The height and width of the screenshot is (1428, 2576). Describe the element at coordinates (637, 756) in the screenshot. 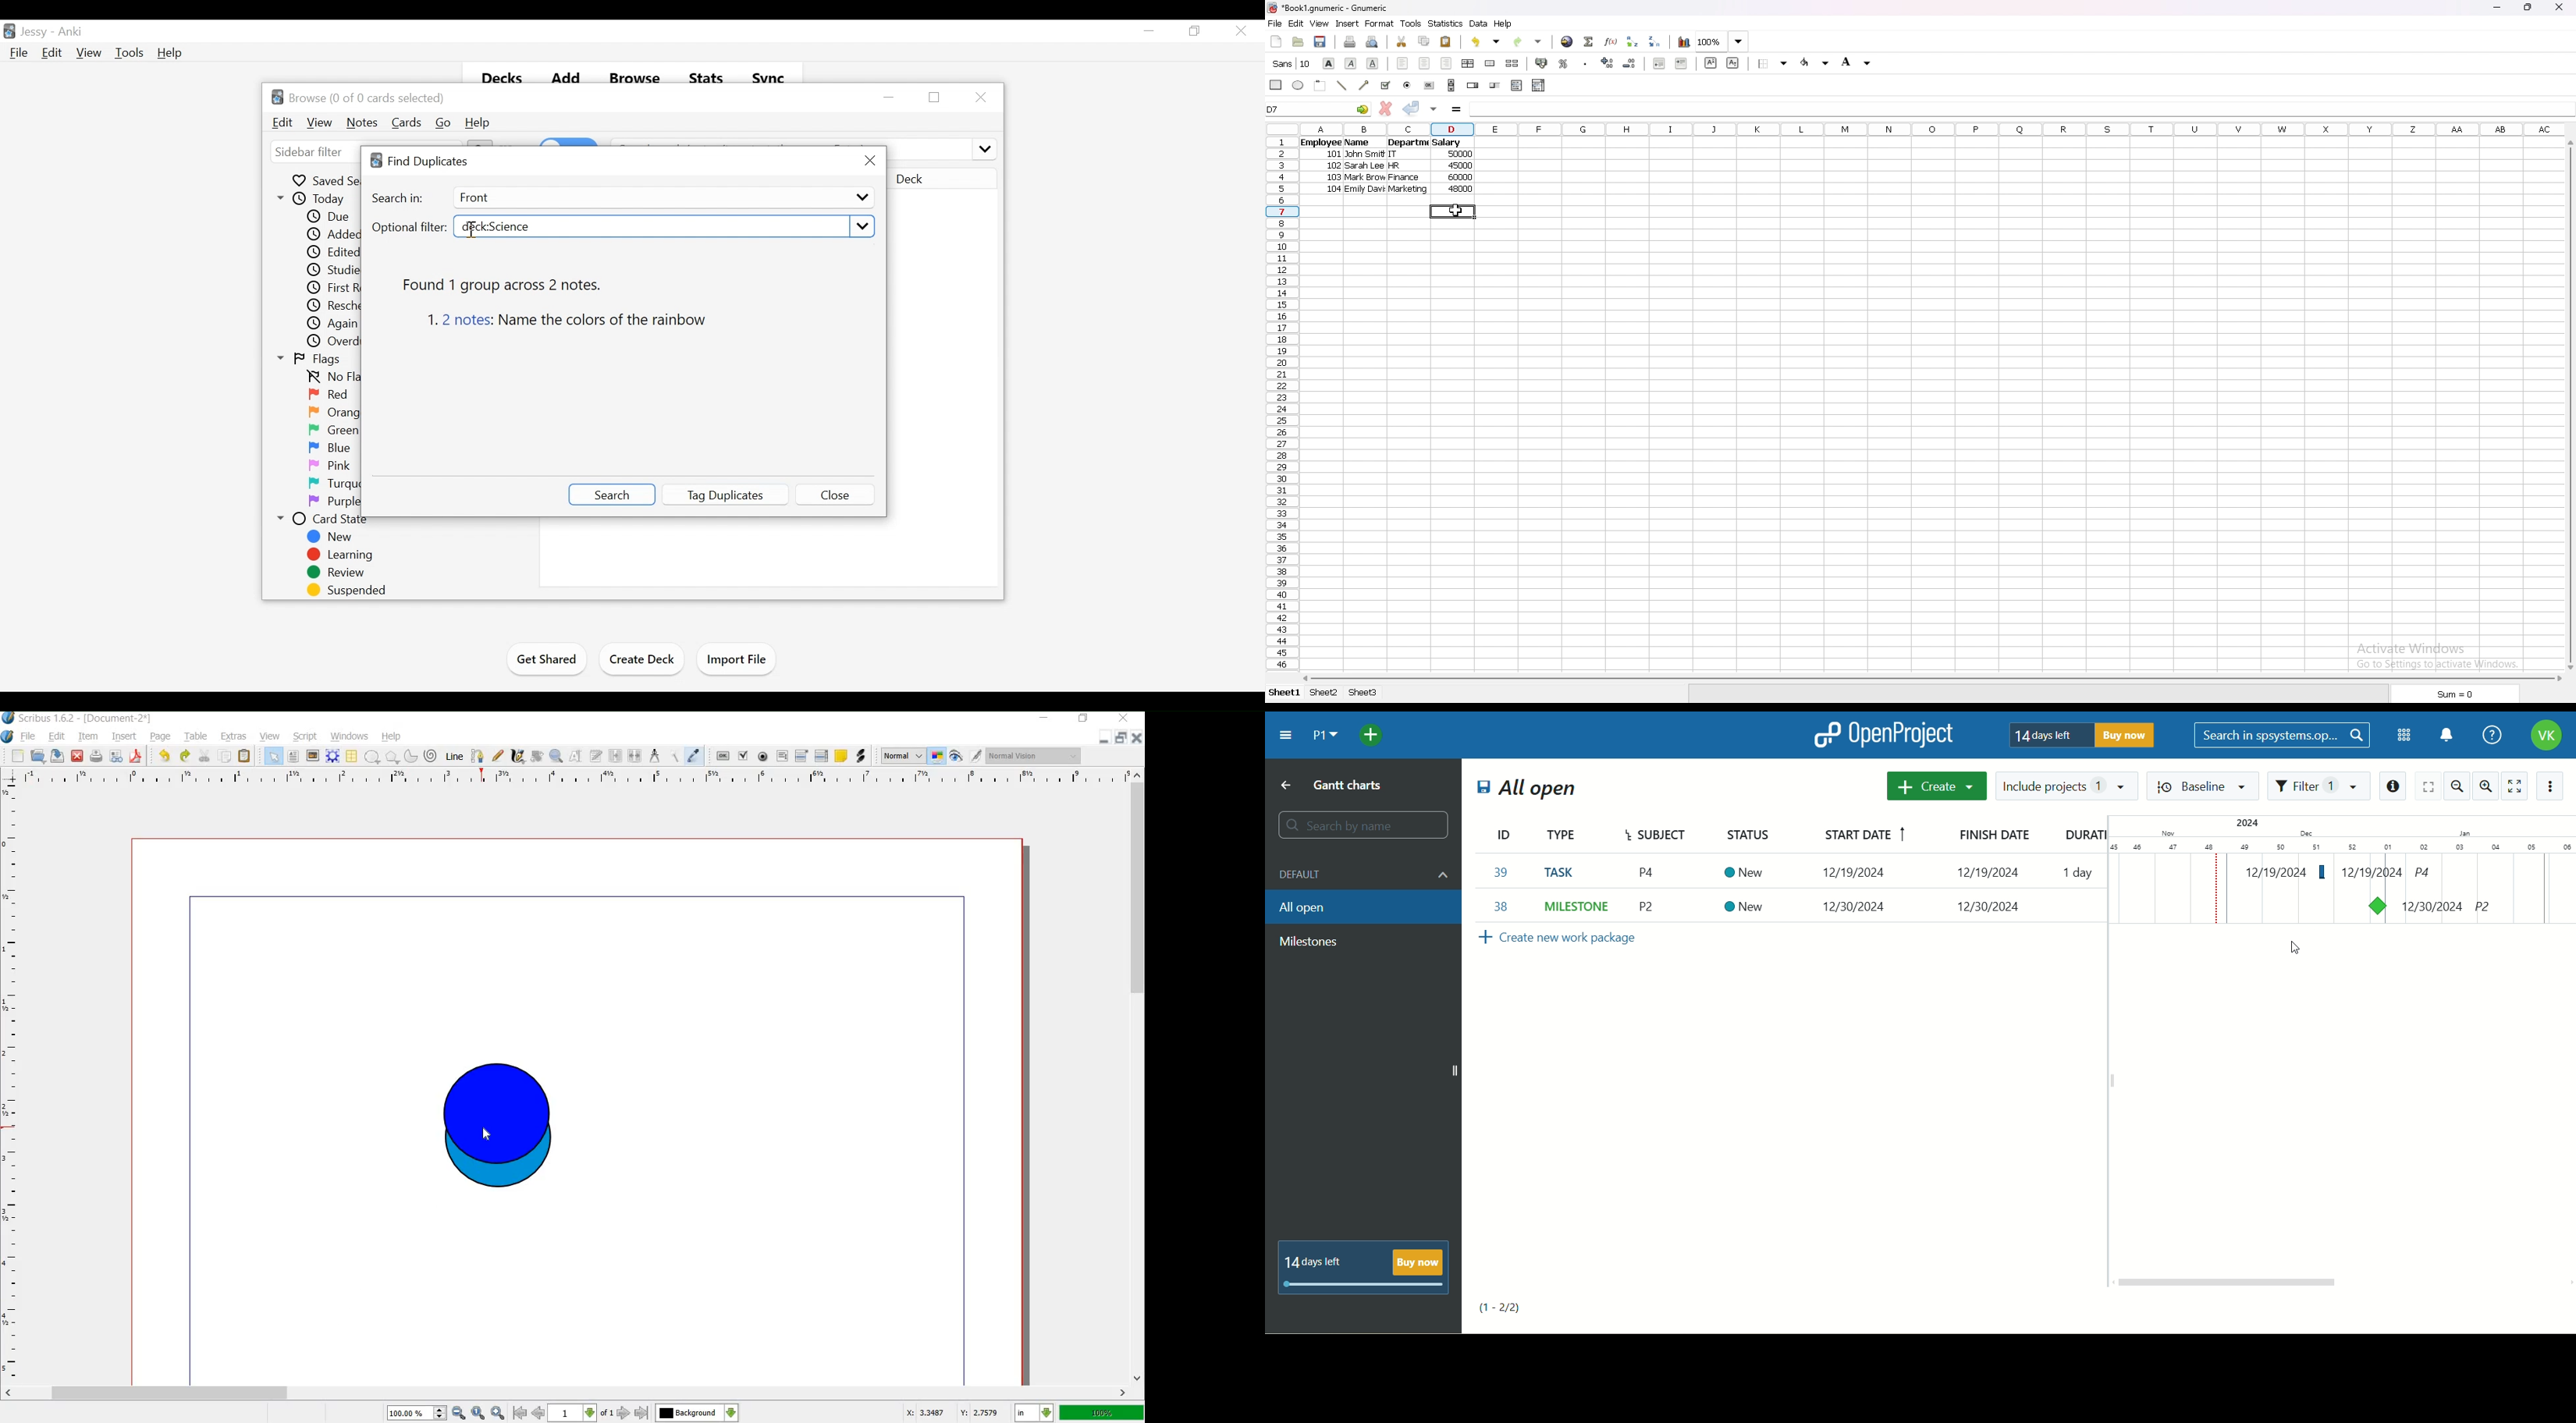

I see `unlink text frames` at that location.